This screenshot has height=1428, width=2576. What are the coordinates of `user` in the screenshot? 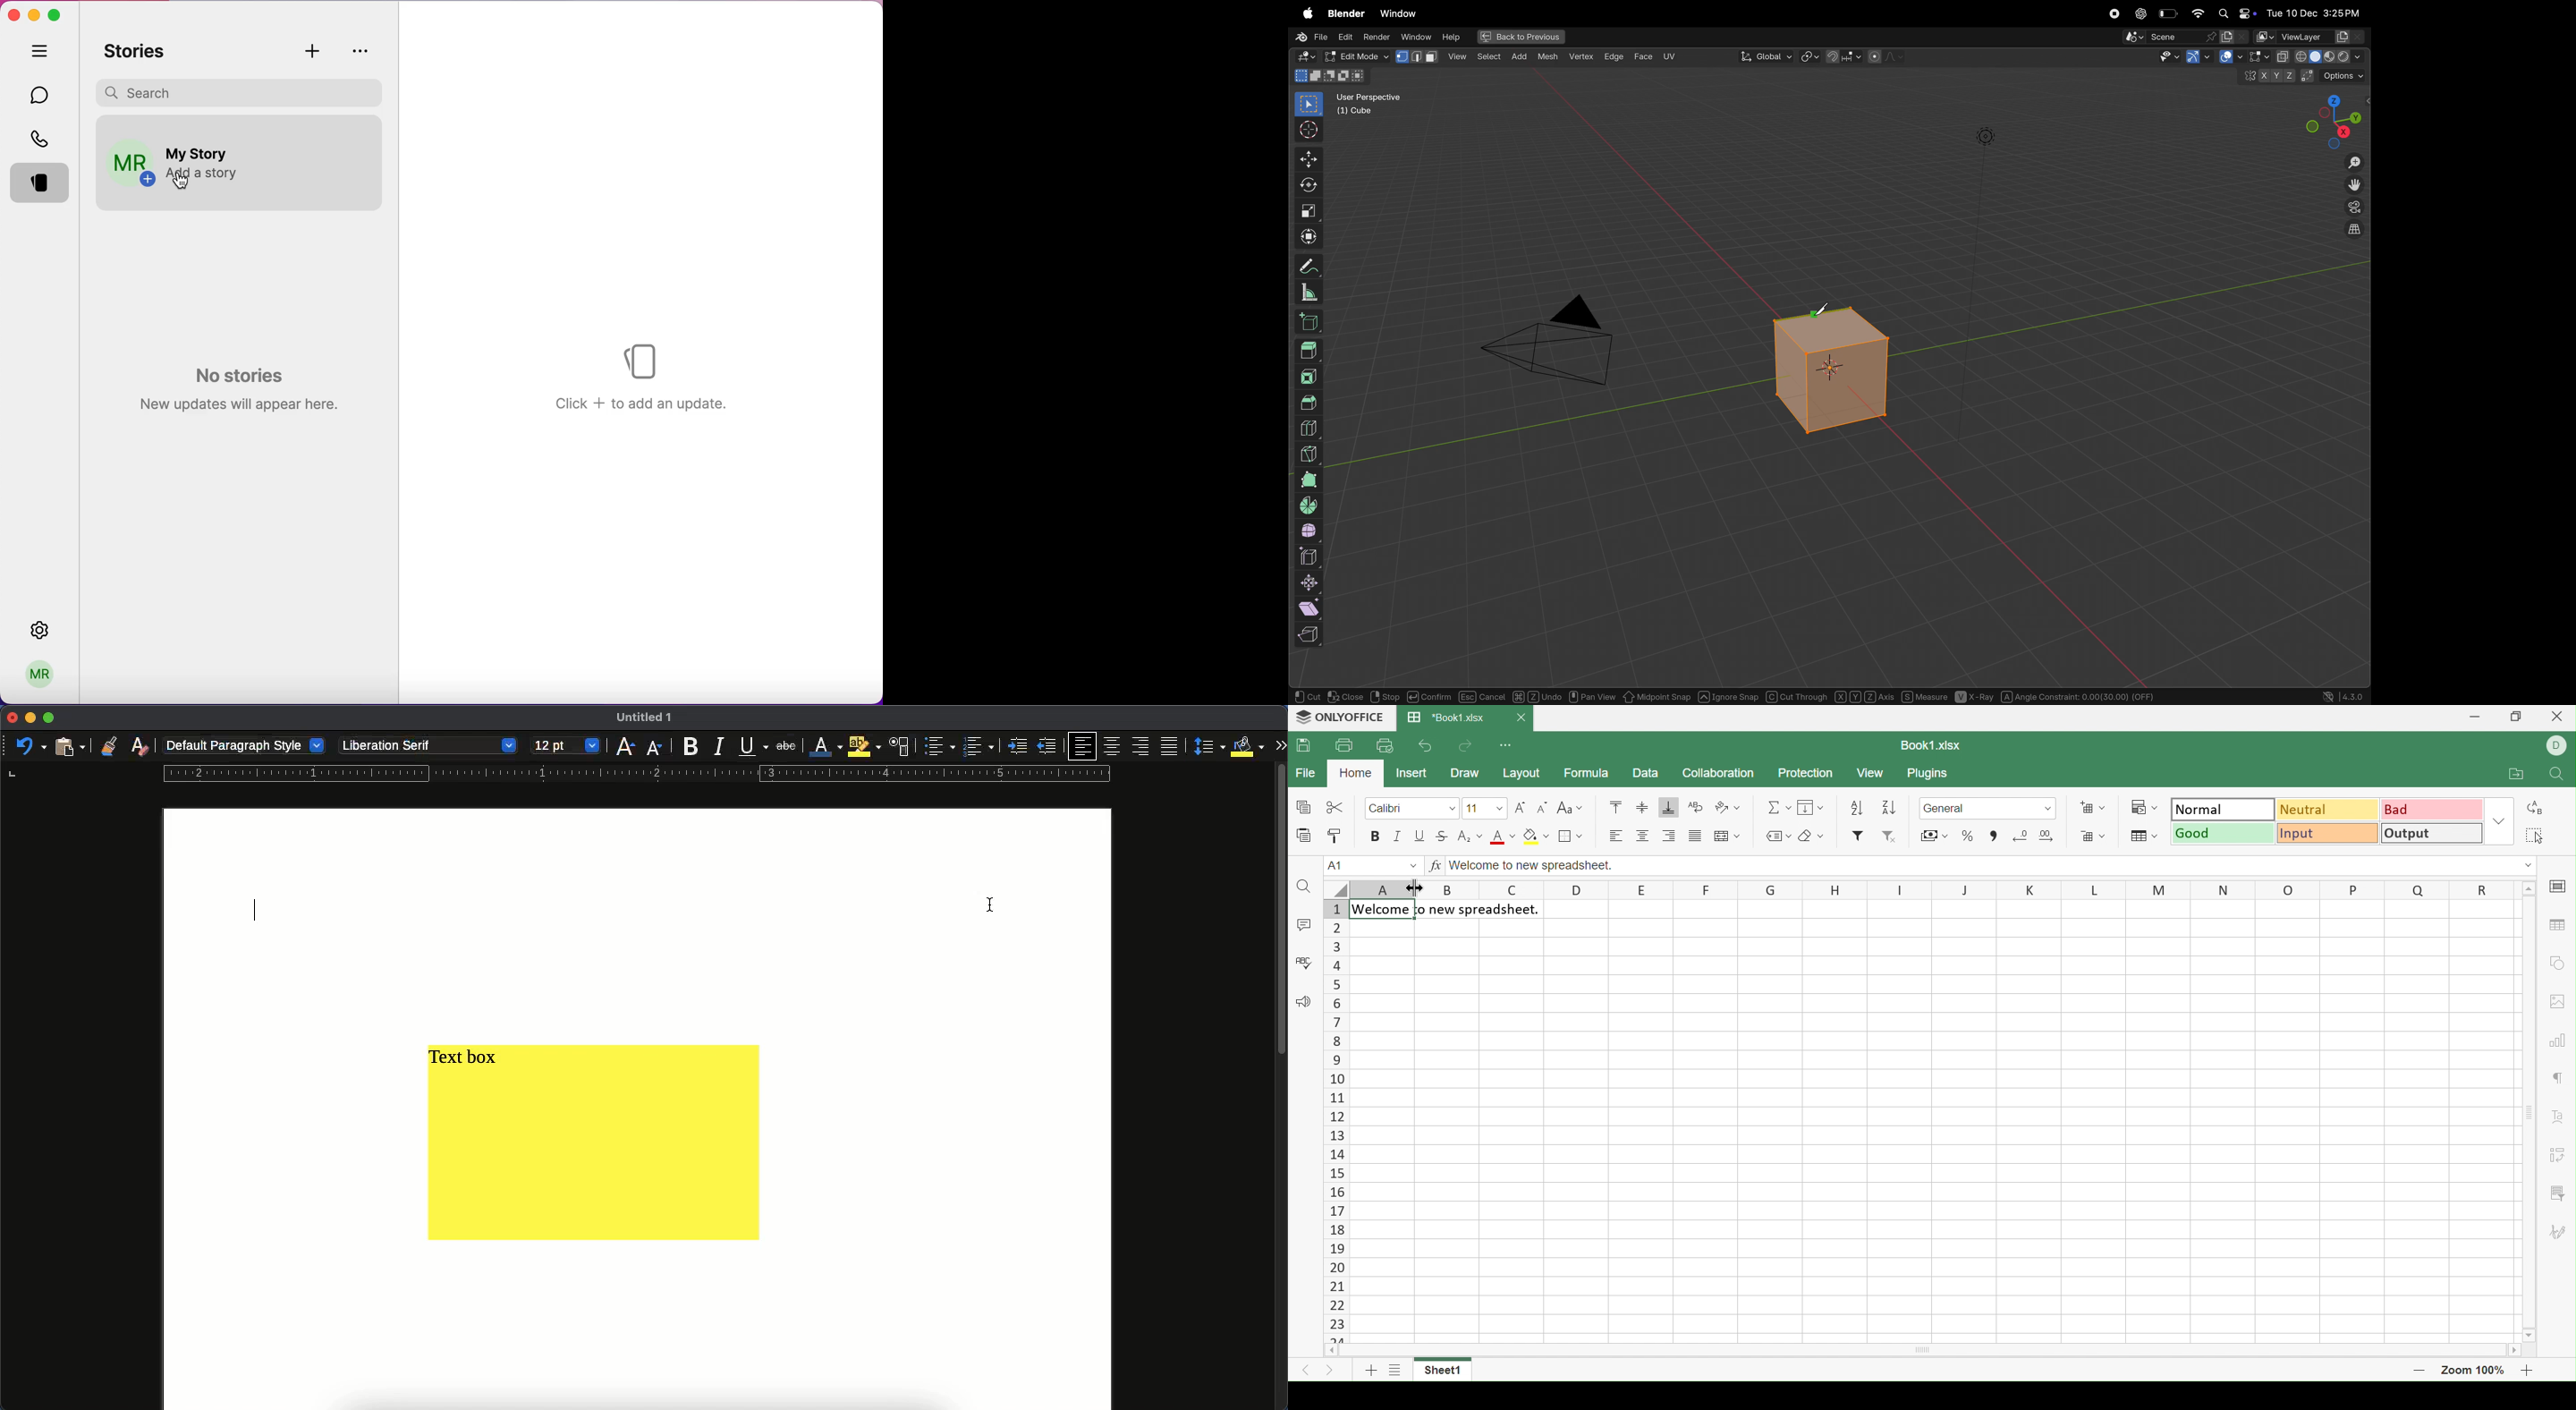 It's located at (43, 672).